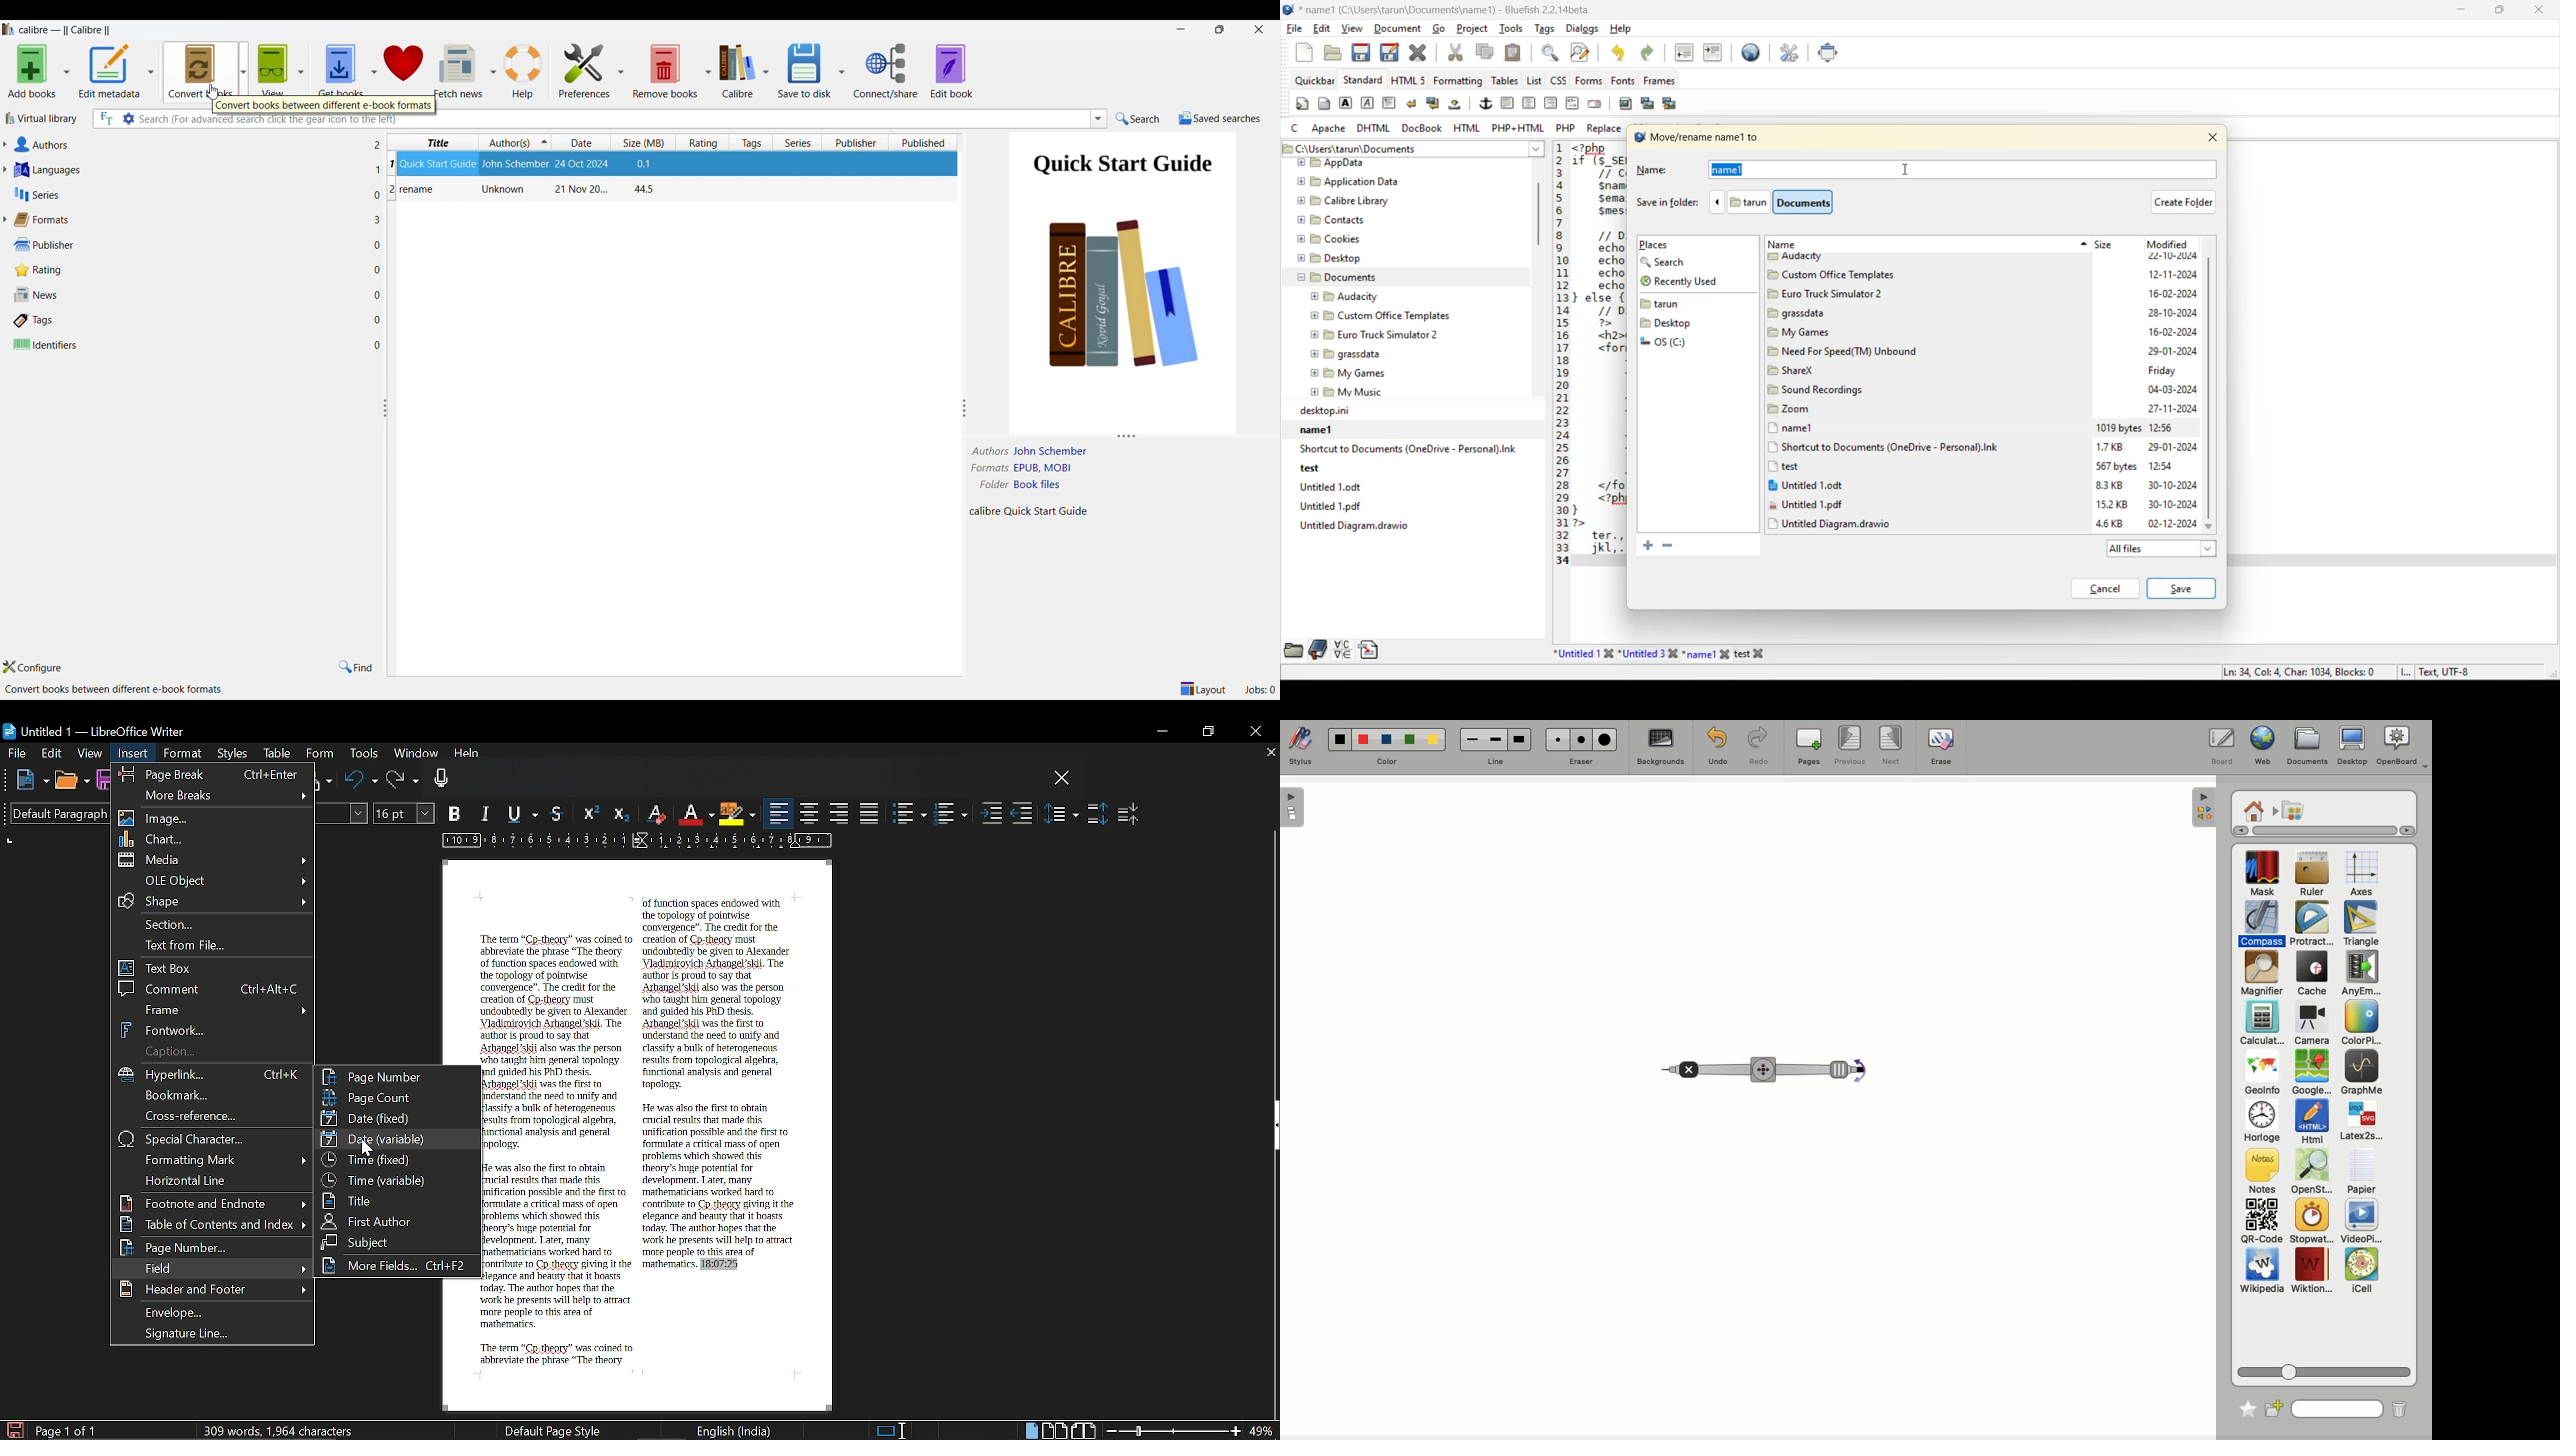 The image size is (2576, 1456). What do you see at coordinates (1663, 202) in the screenshot?
I see `save in folder` at bounding box center [1663, 202].